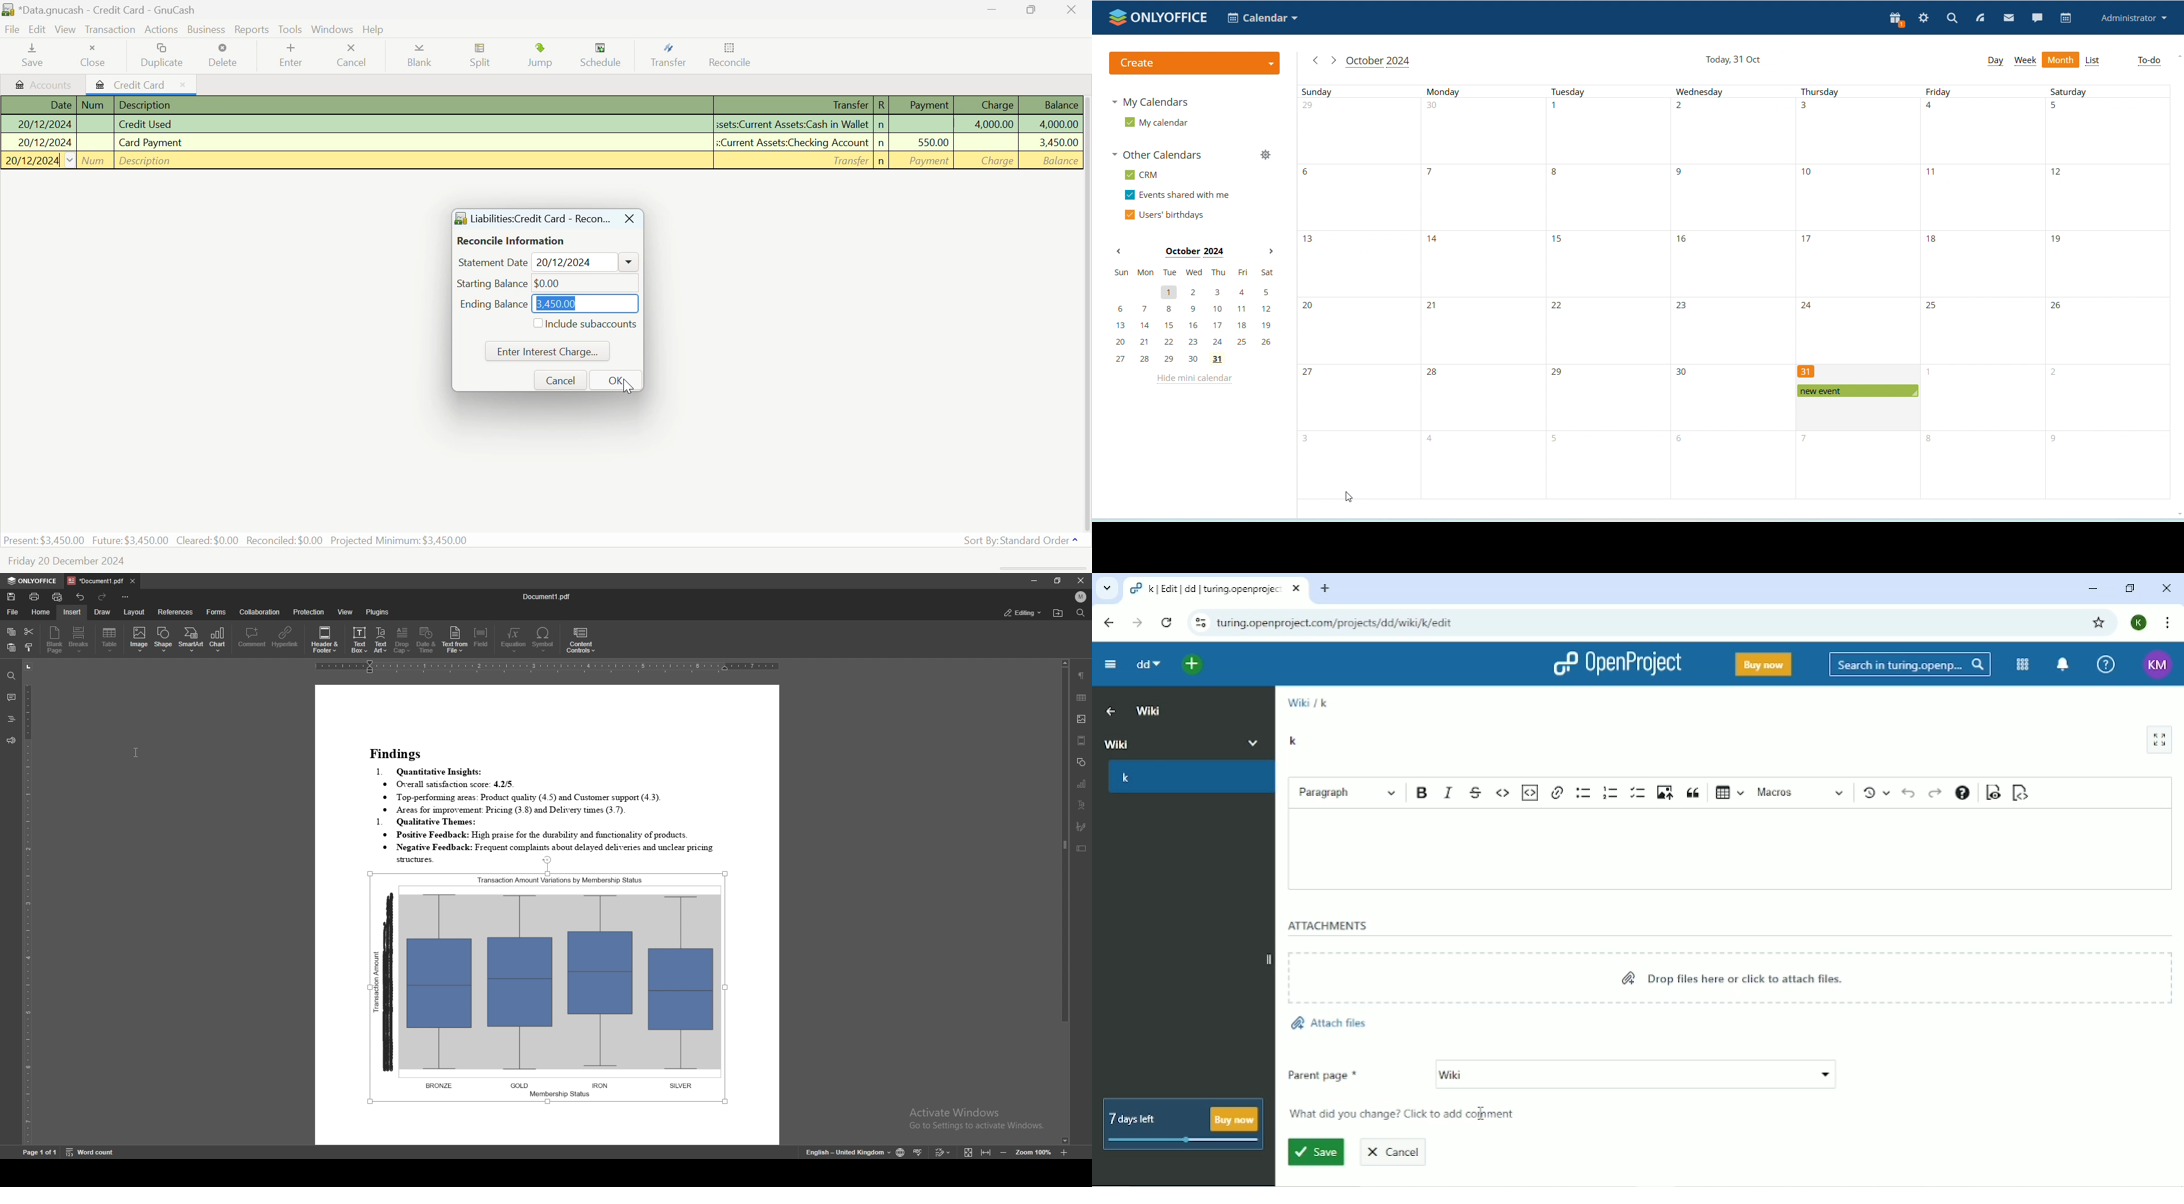 Image resolution: width=2184 pixels, height=1204 pixels. Describe the element at coordinates (847, 1154) in the screenshot. I see `change text language` at that location.